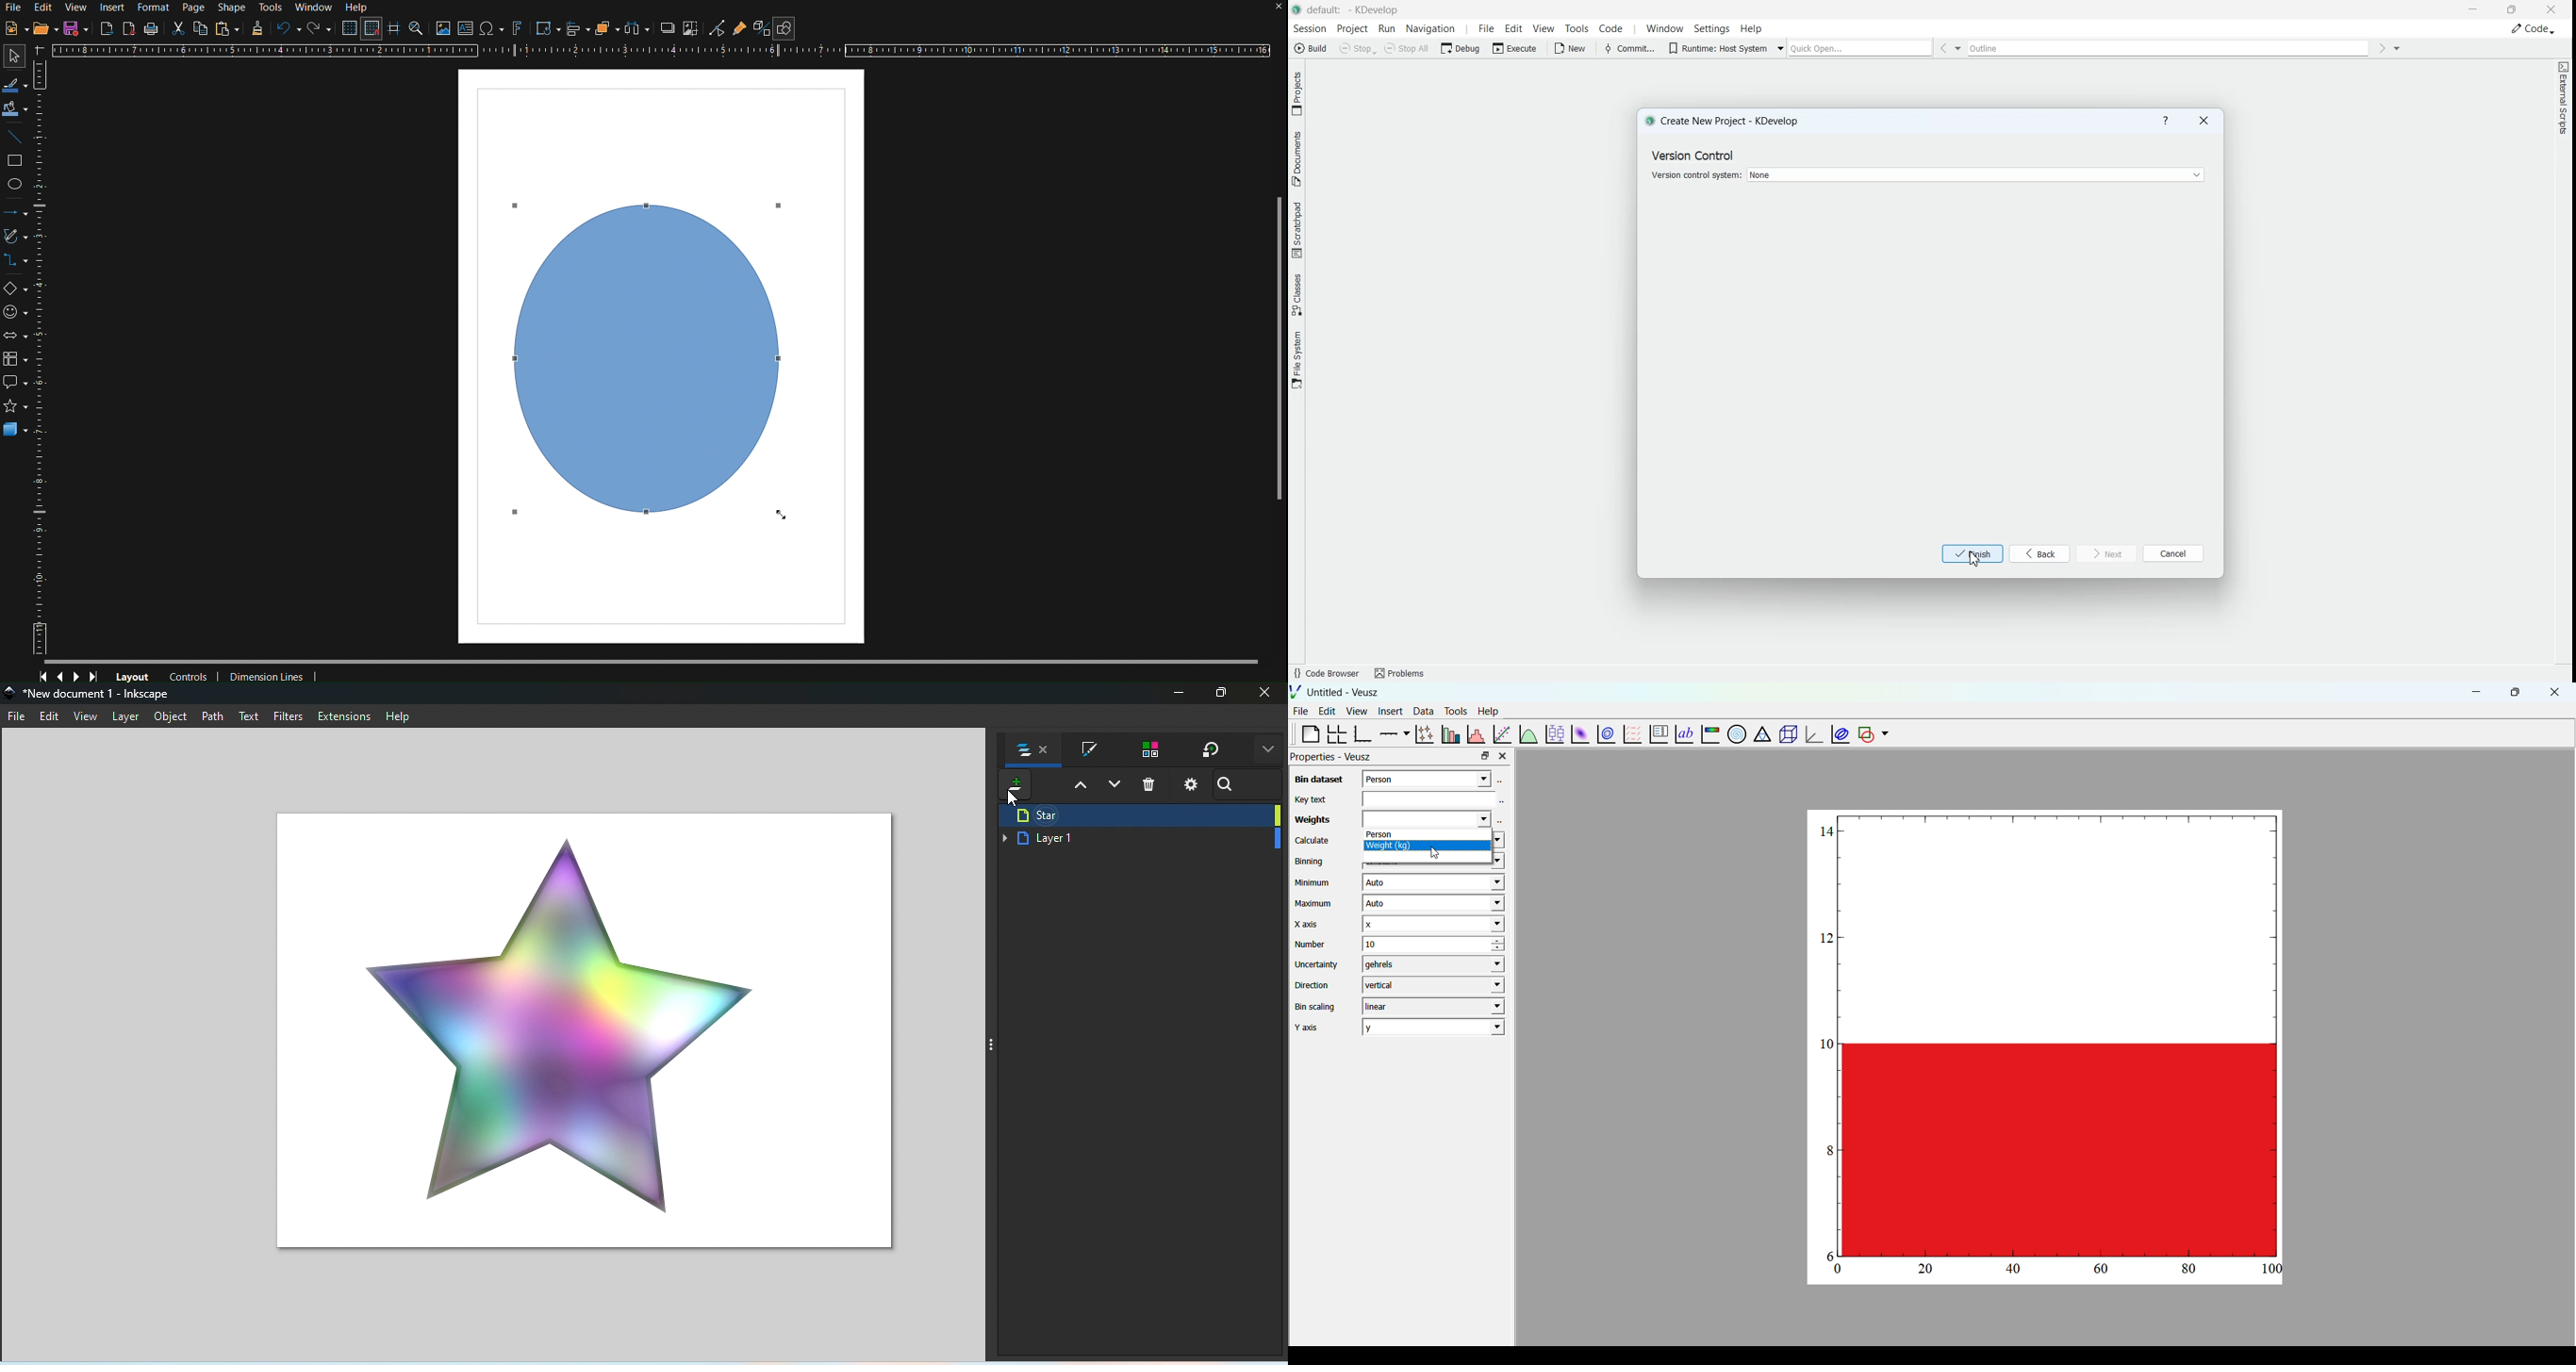 Image resolution: width=2576 pixels, height=1372 pixels. I want to click on Insert Fontworks, so click(517, 29).